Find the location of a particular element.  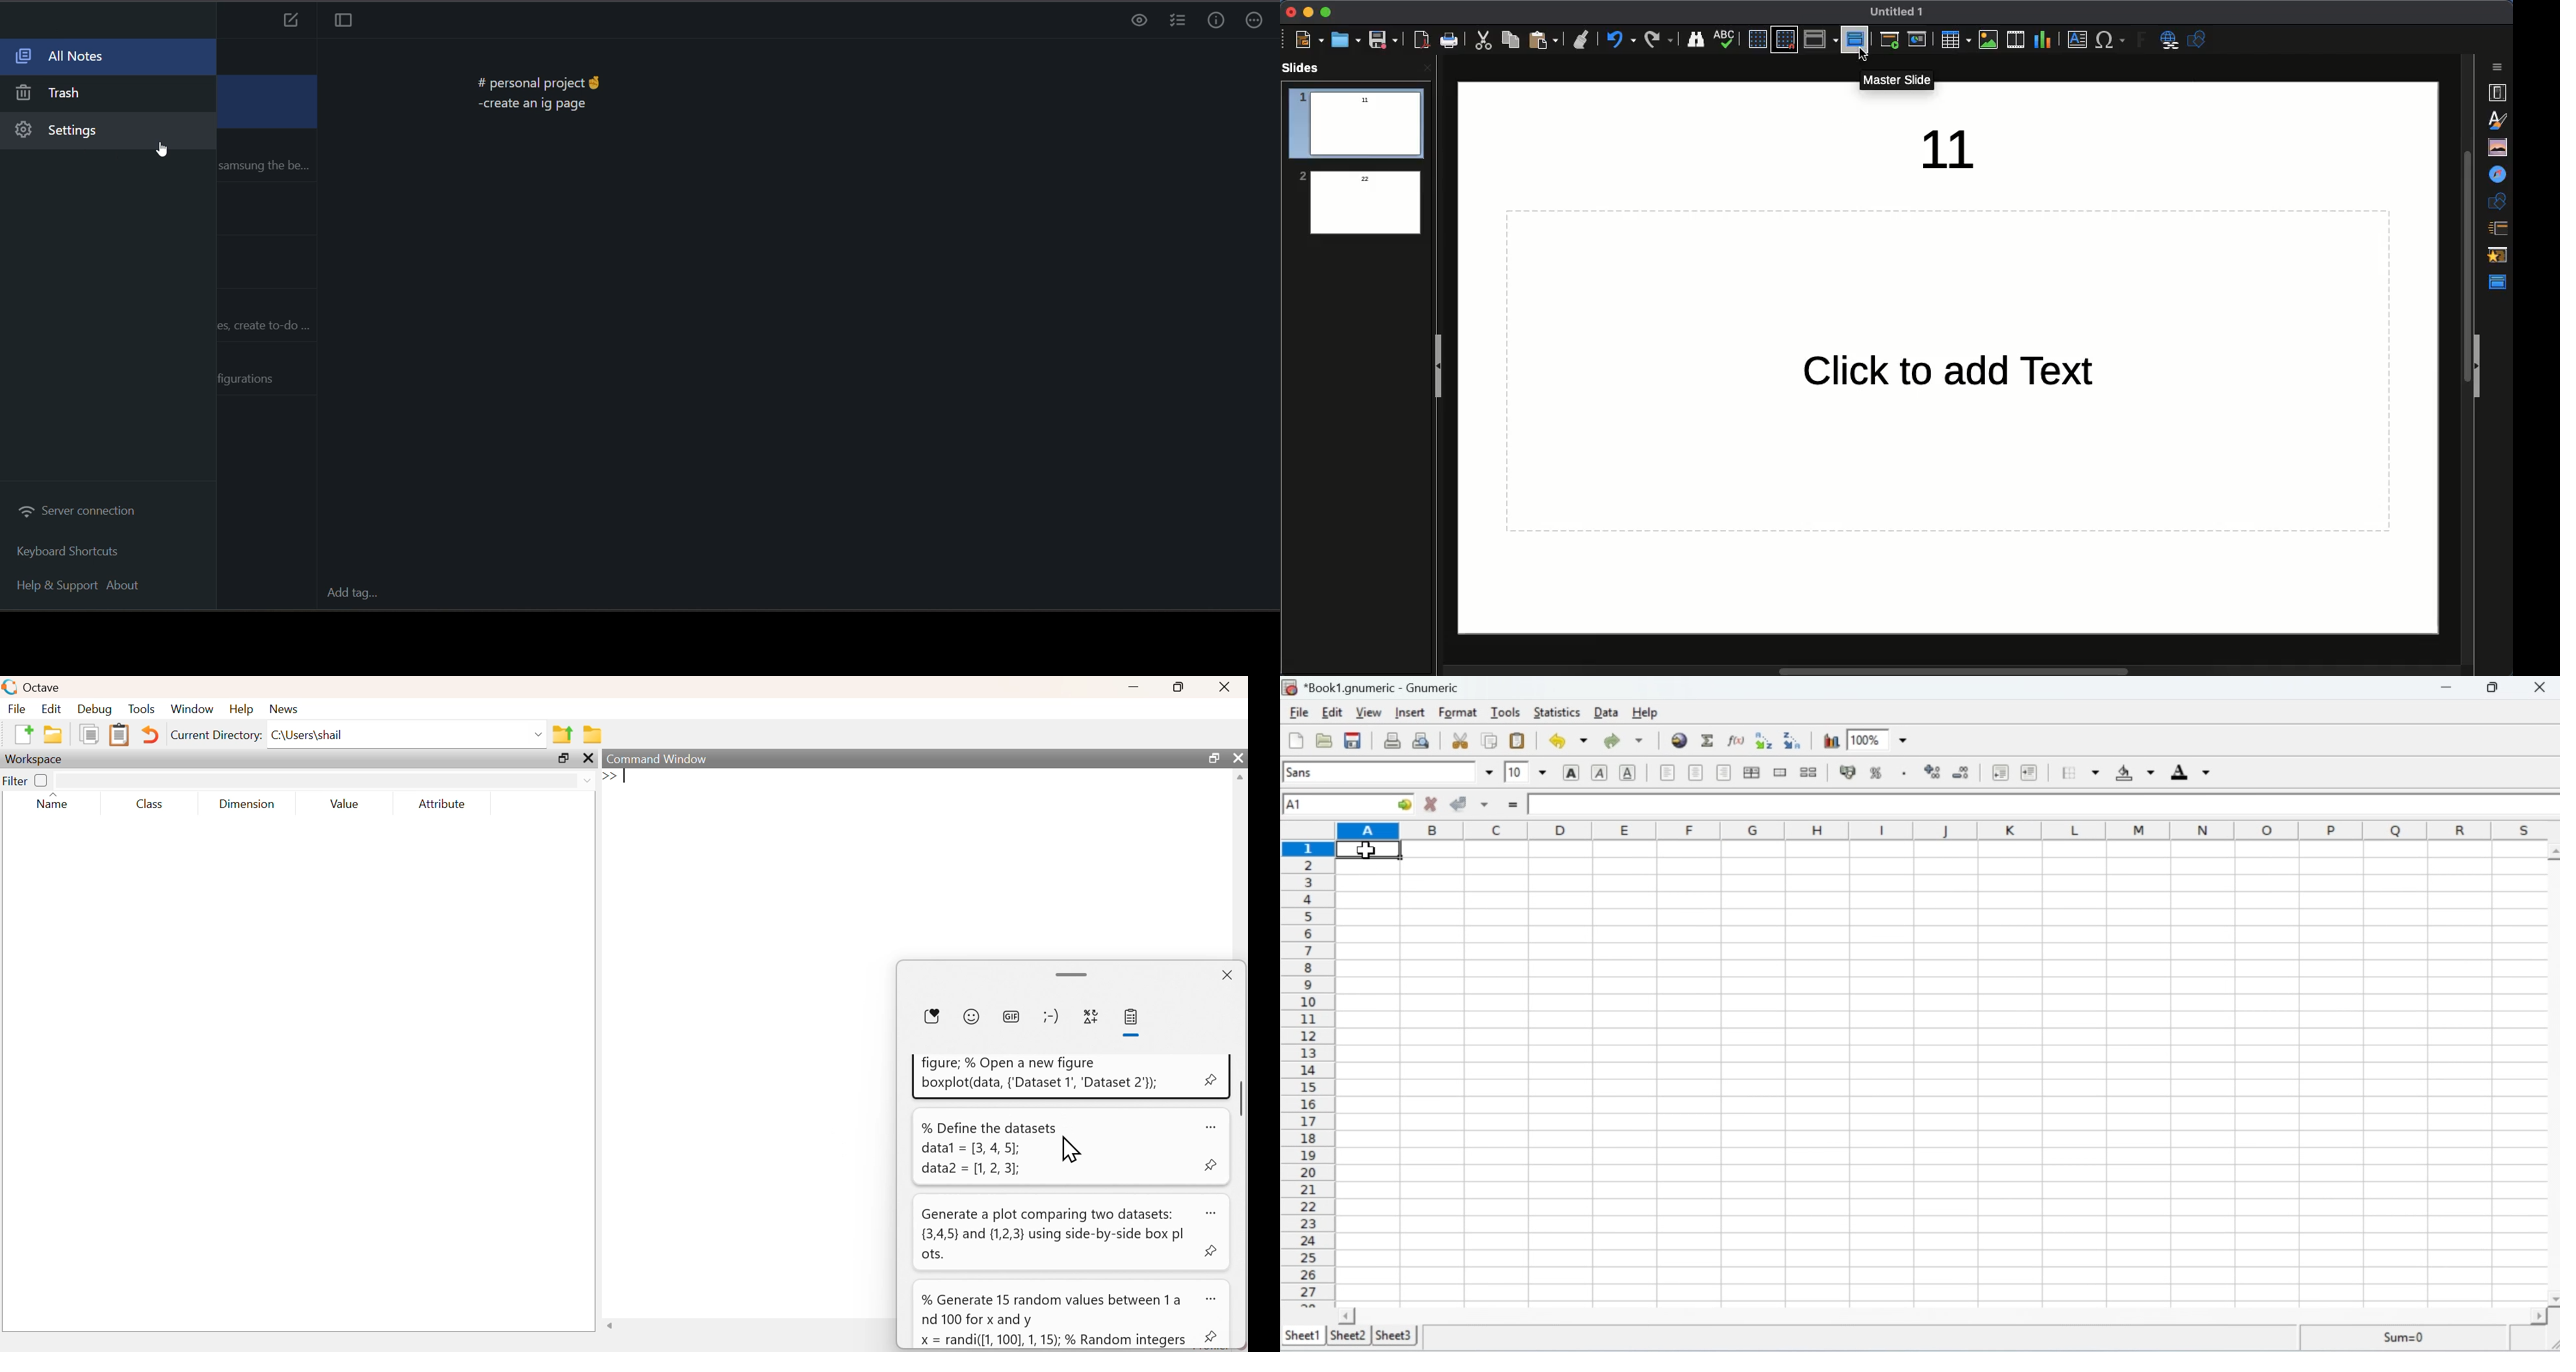

Class is located at coordinates (153, 804).